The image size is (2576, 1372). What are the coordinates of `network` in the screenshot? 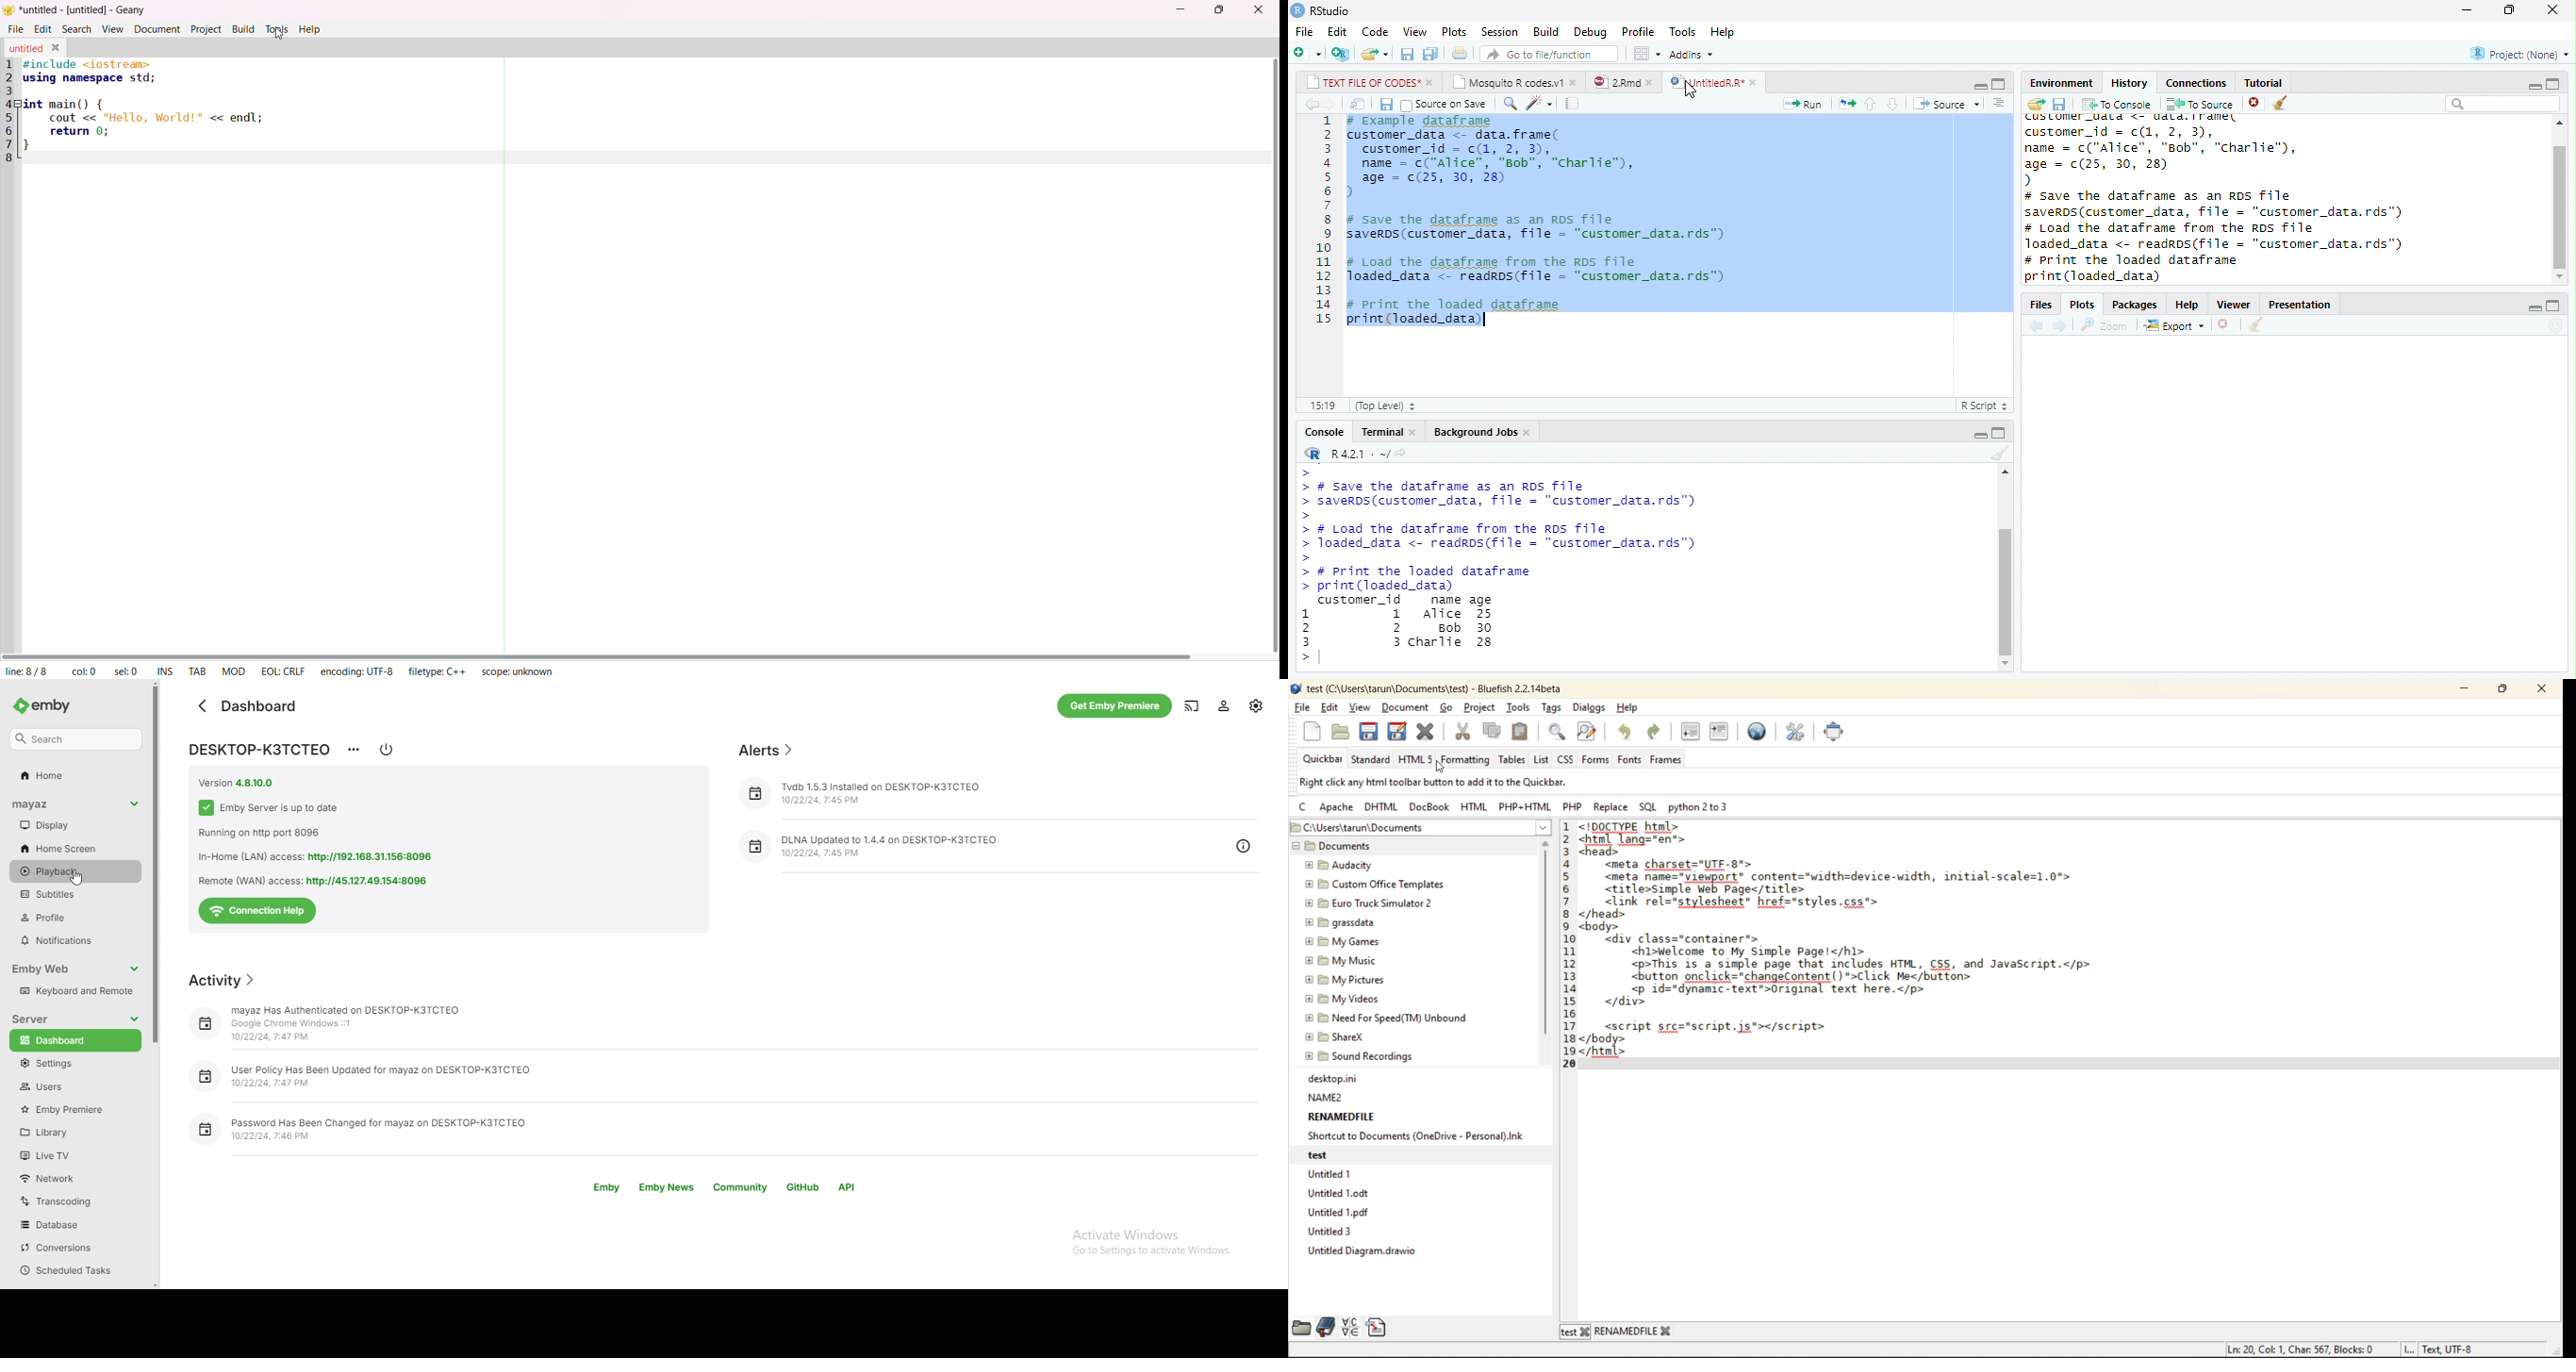 It's located at (69, 1178).